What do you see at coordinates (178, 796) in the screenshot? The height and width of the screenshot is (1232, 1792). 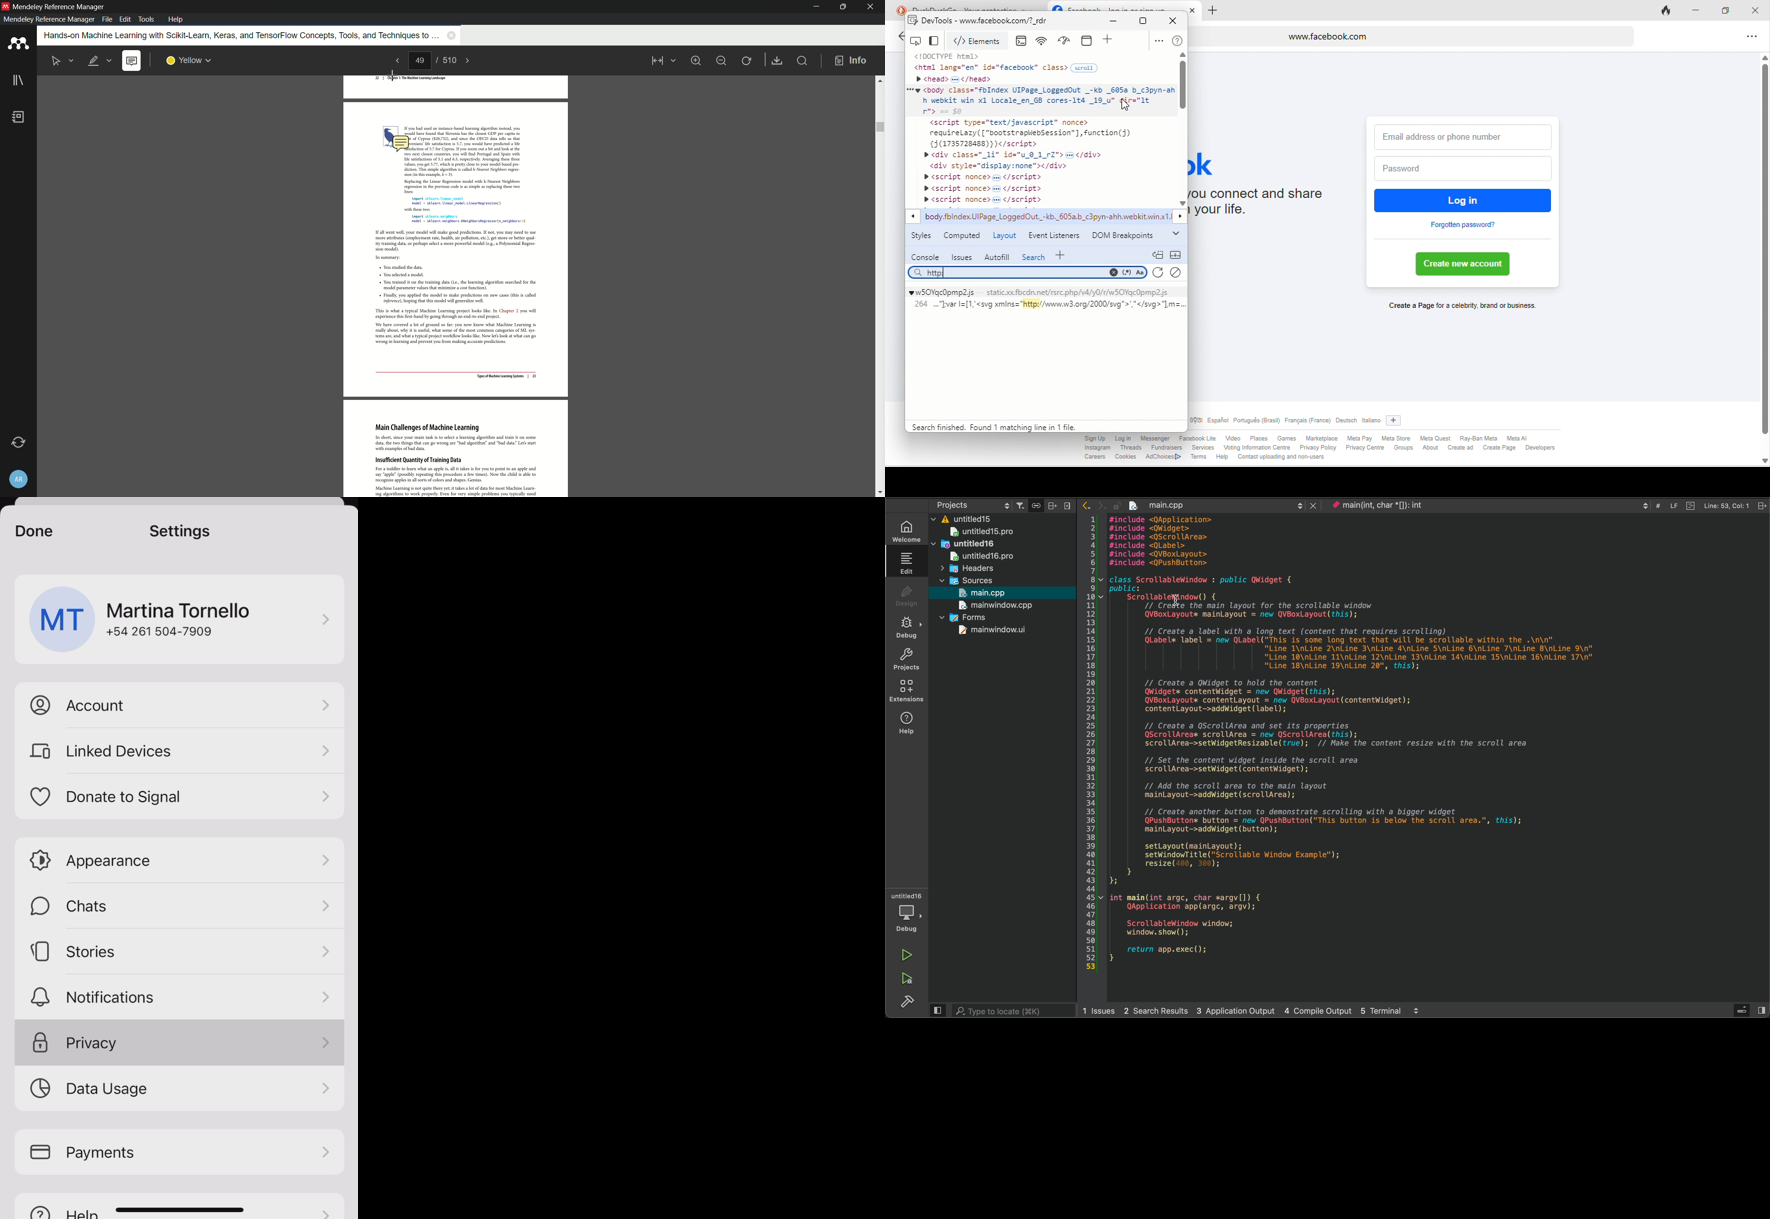 I see `donate to signal` at bounding box center [178, 796].